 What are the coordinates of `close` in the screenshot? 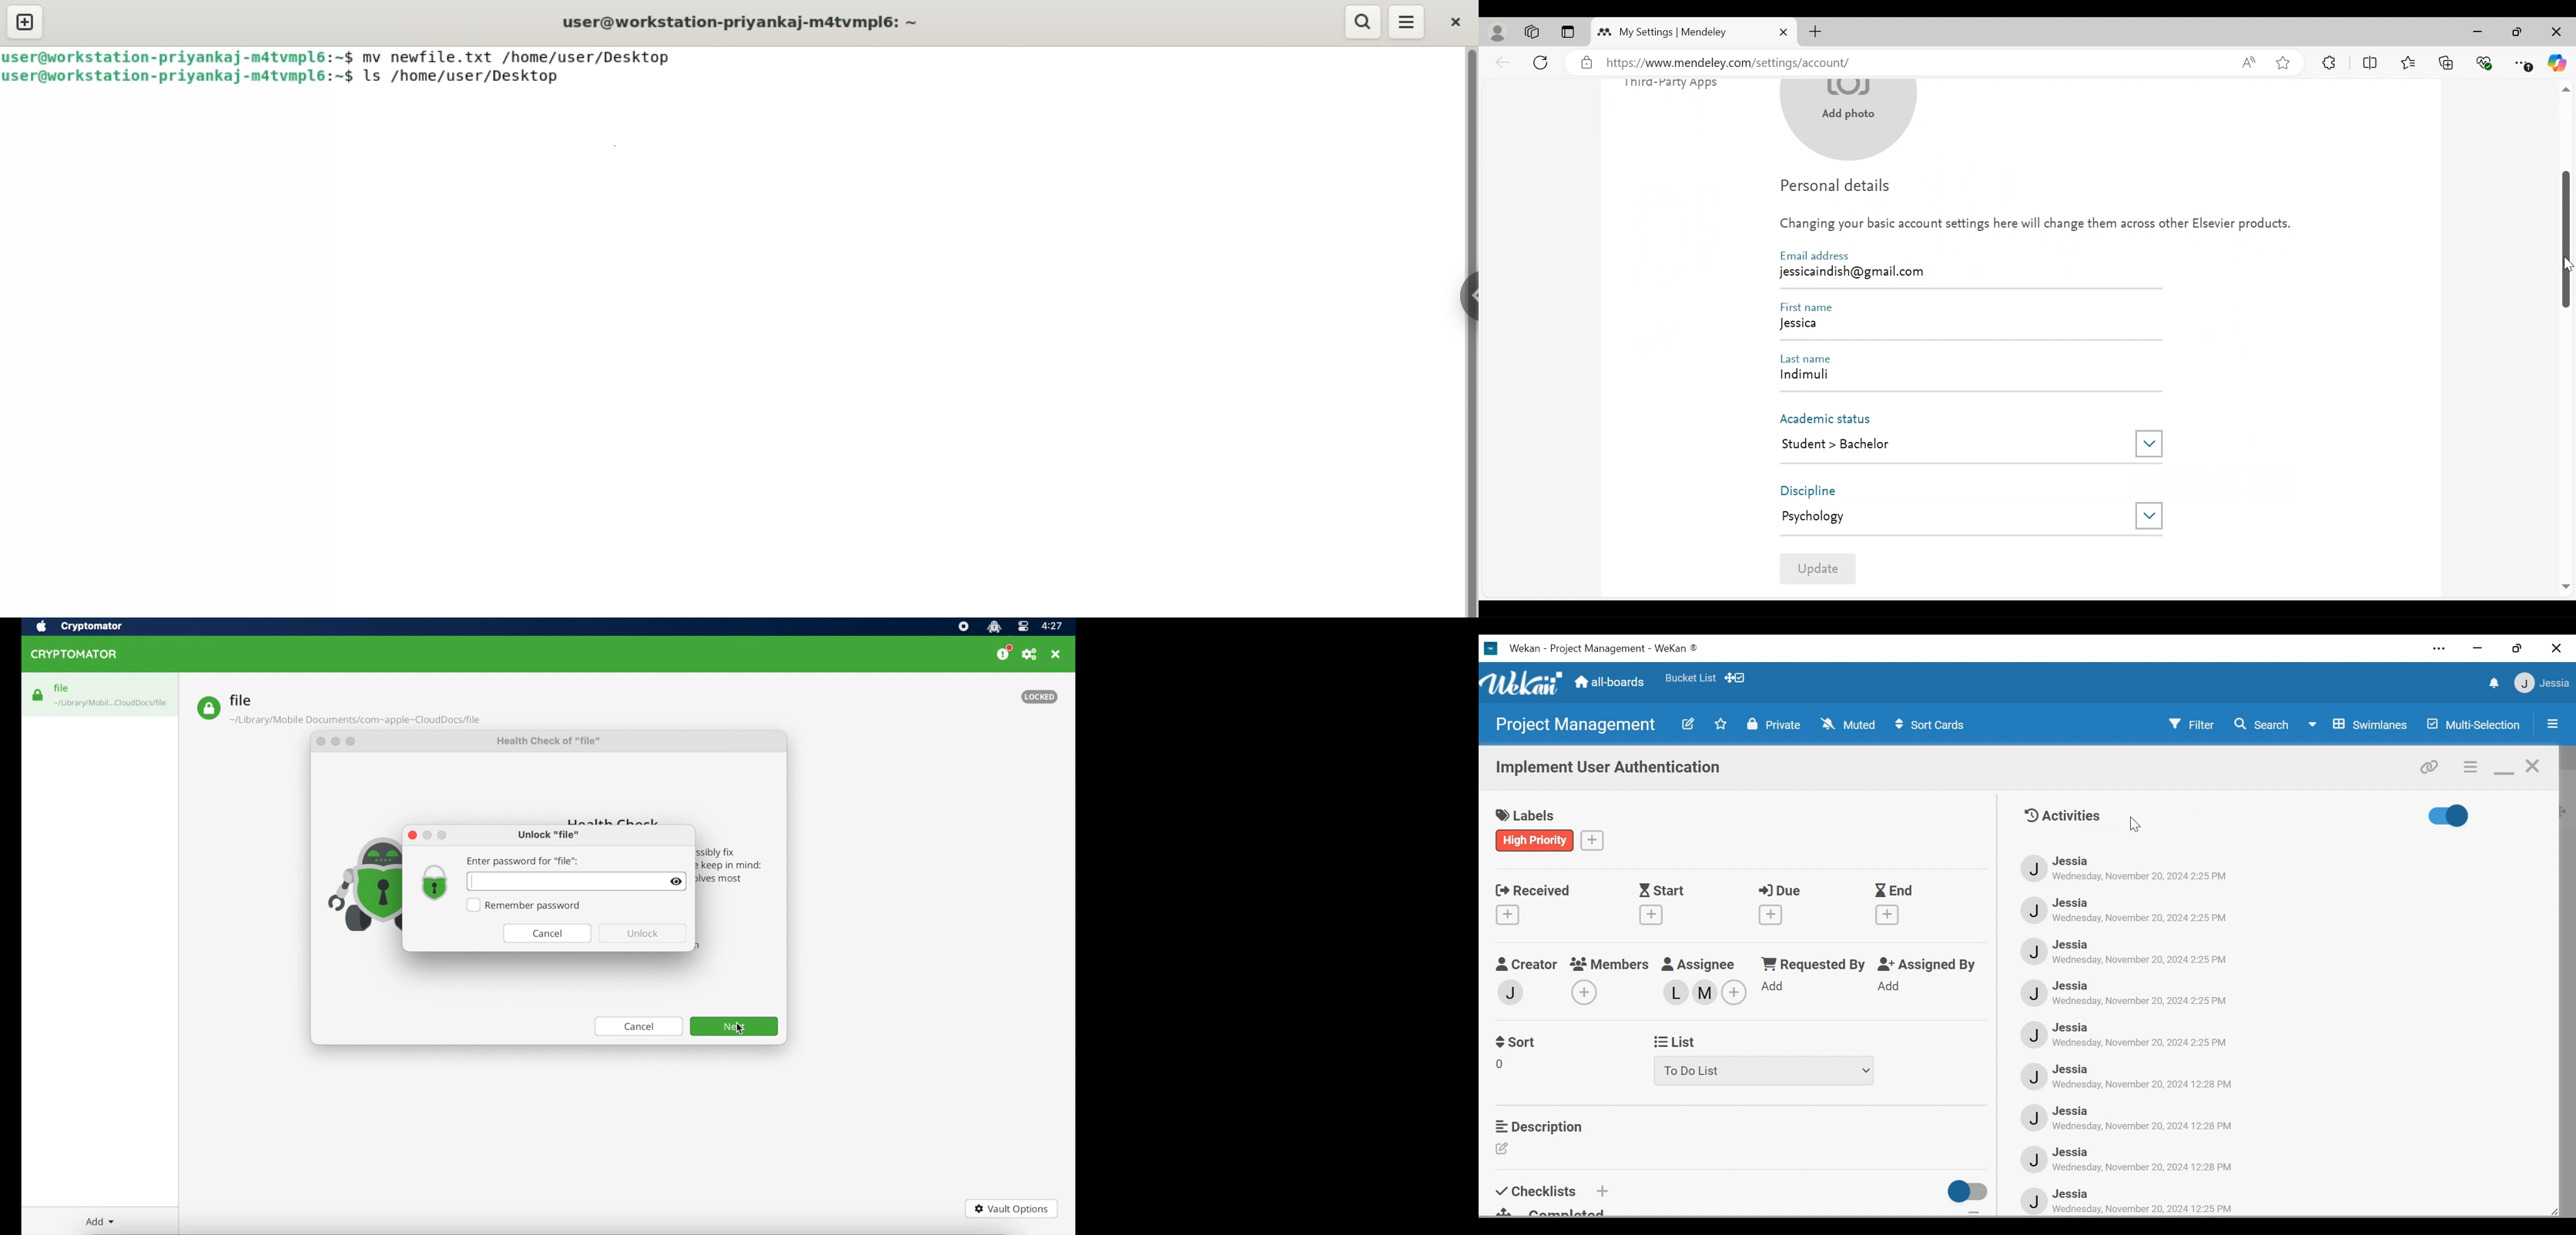 It's located at (320, 743).